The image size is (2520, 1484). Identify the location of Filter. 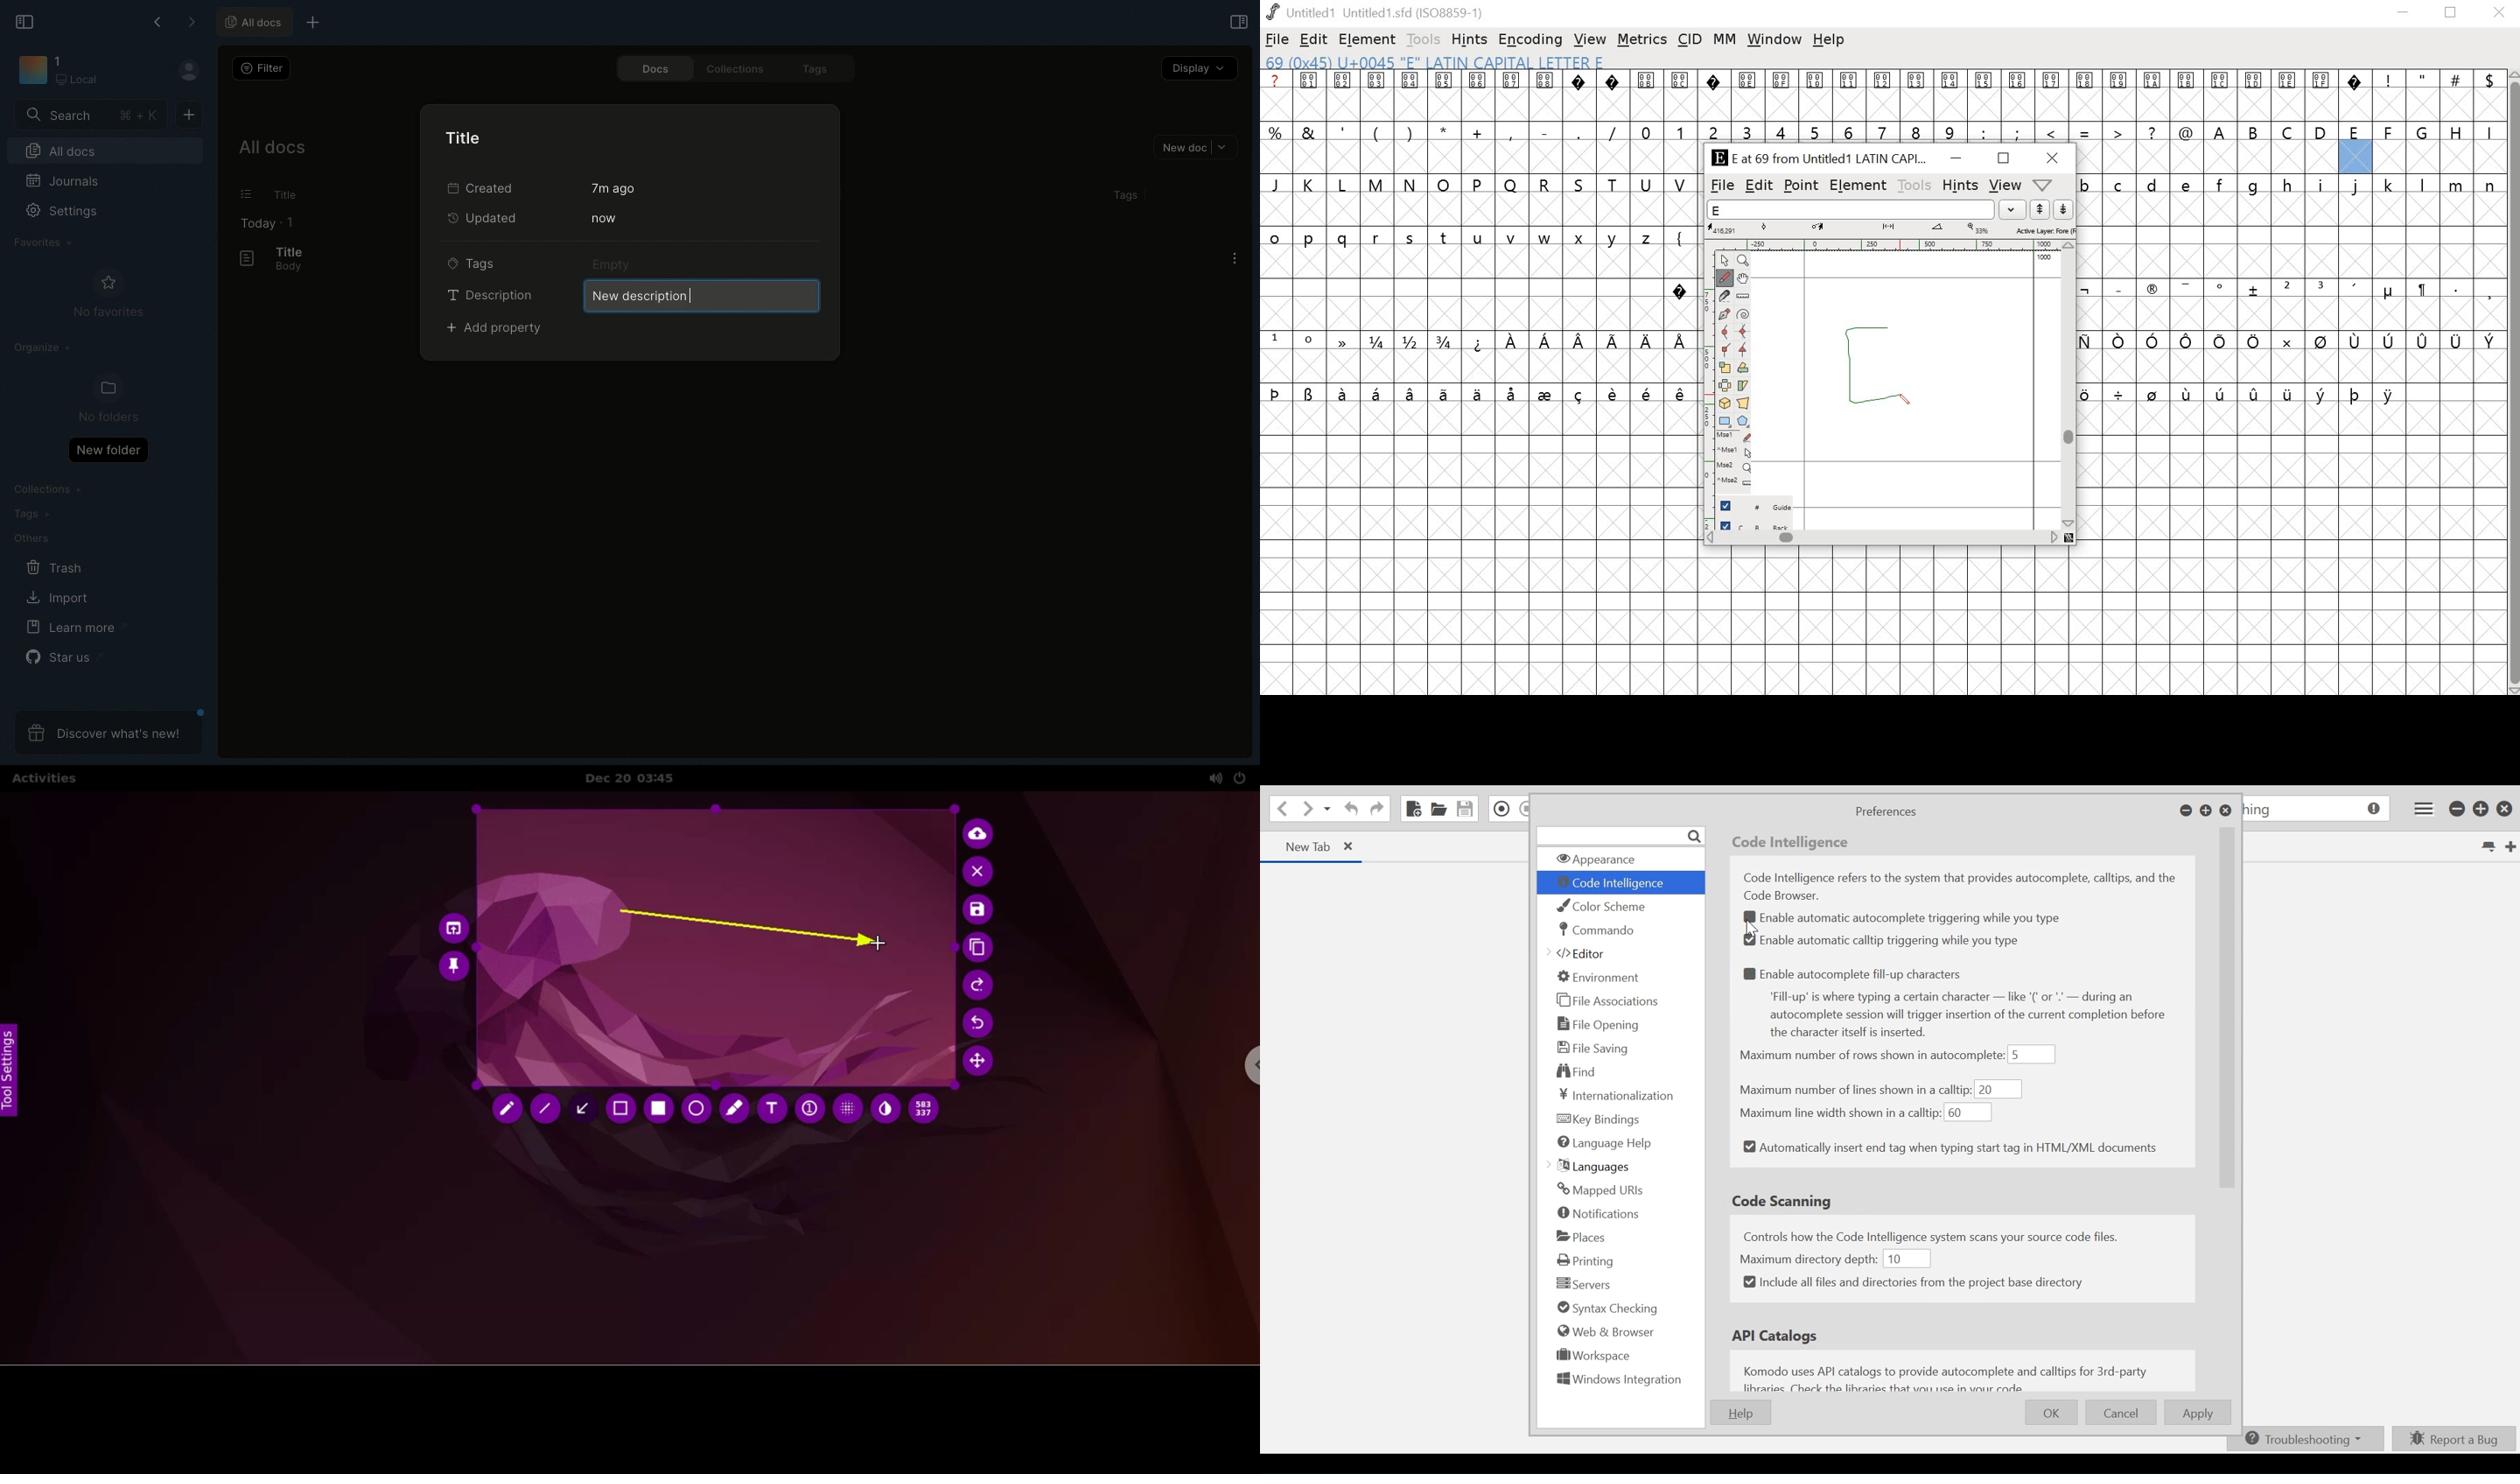
(259, 67).